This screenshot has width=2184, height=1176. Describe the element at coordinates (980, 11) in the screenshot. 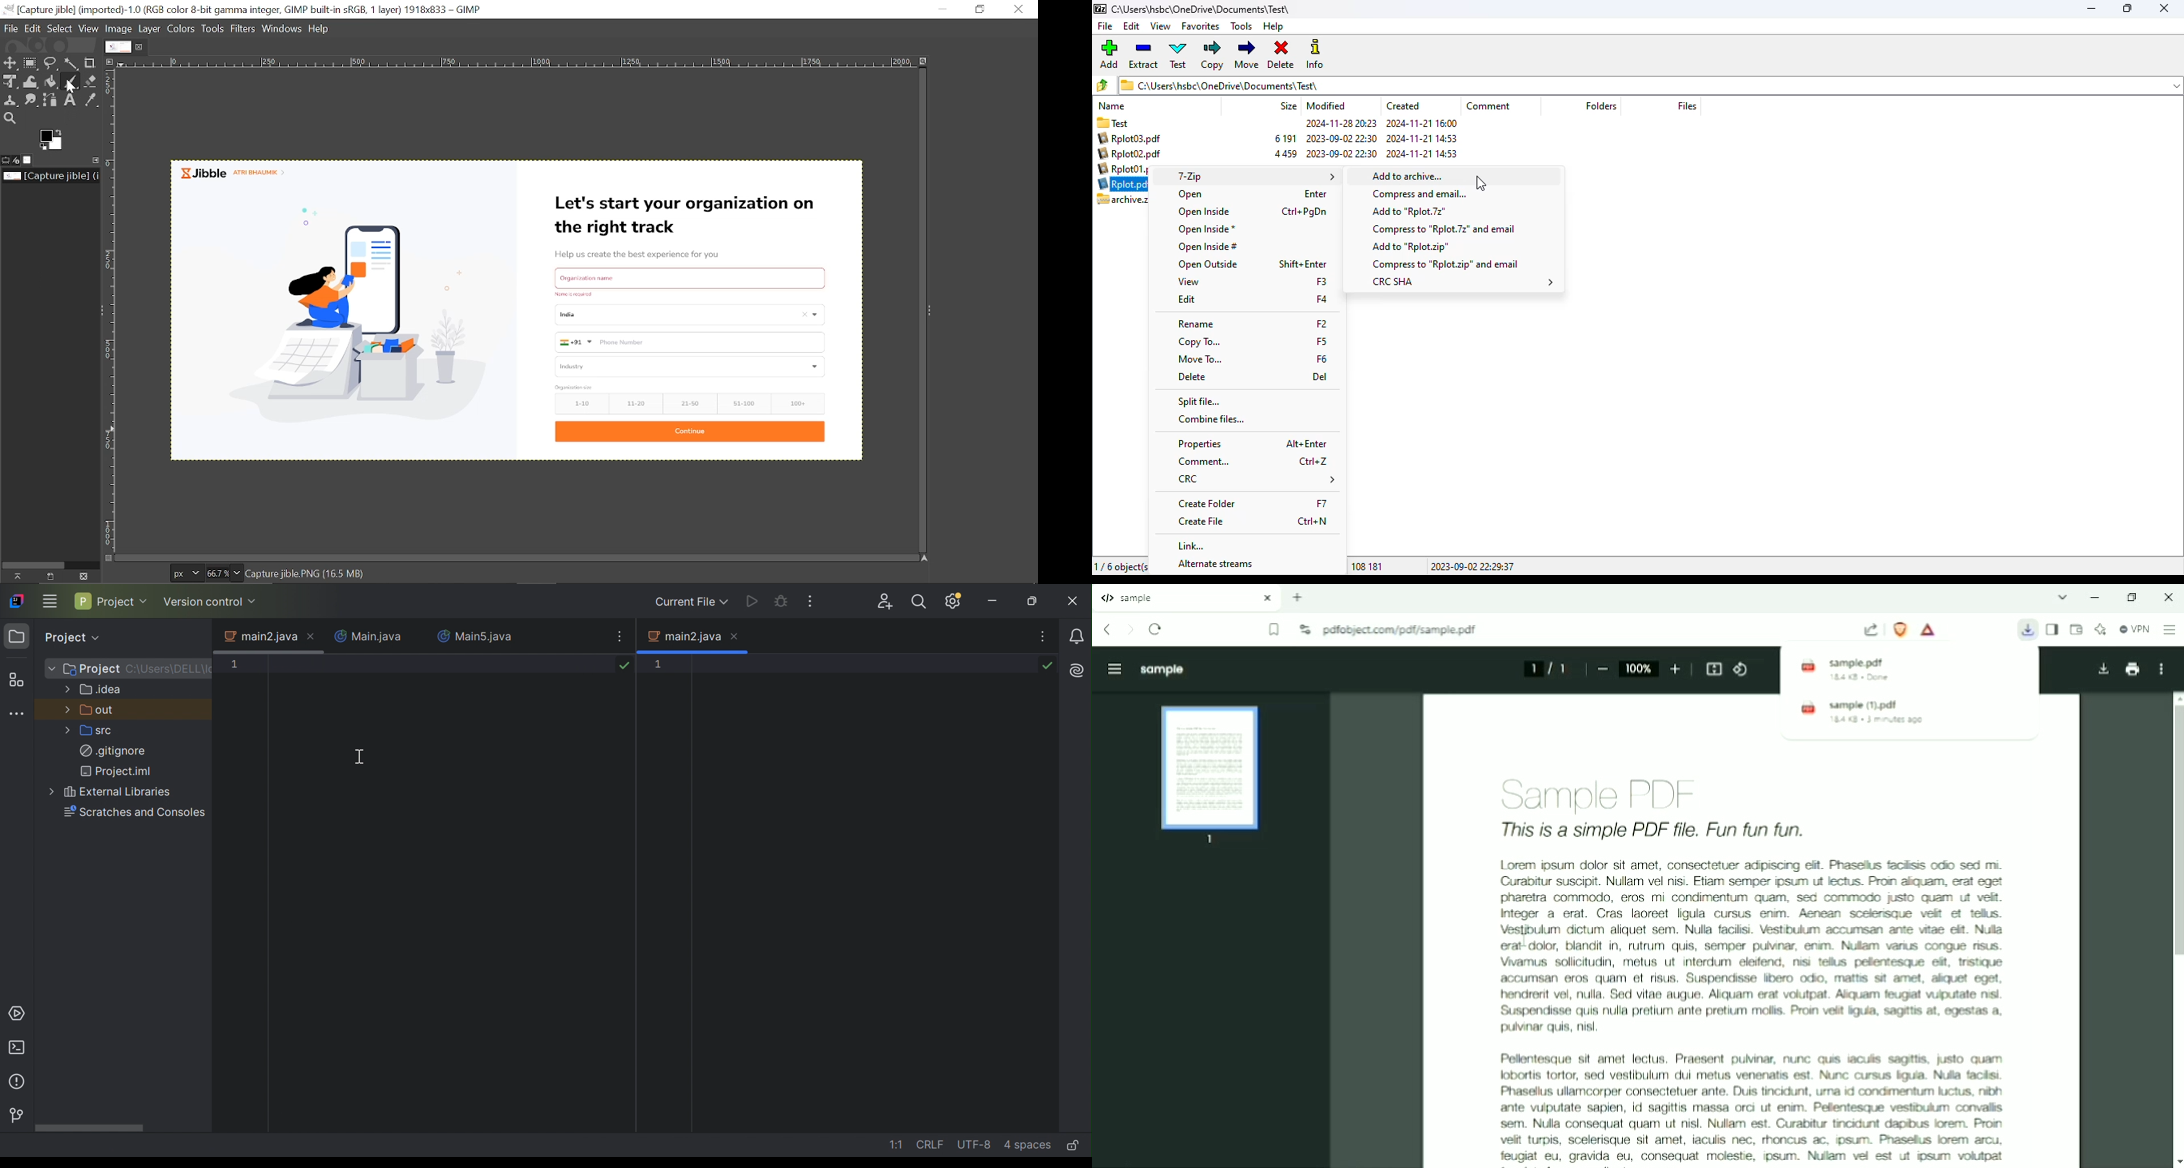

I see `` at that location.